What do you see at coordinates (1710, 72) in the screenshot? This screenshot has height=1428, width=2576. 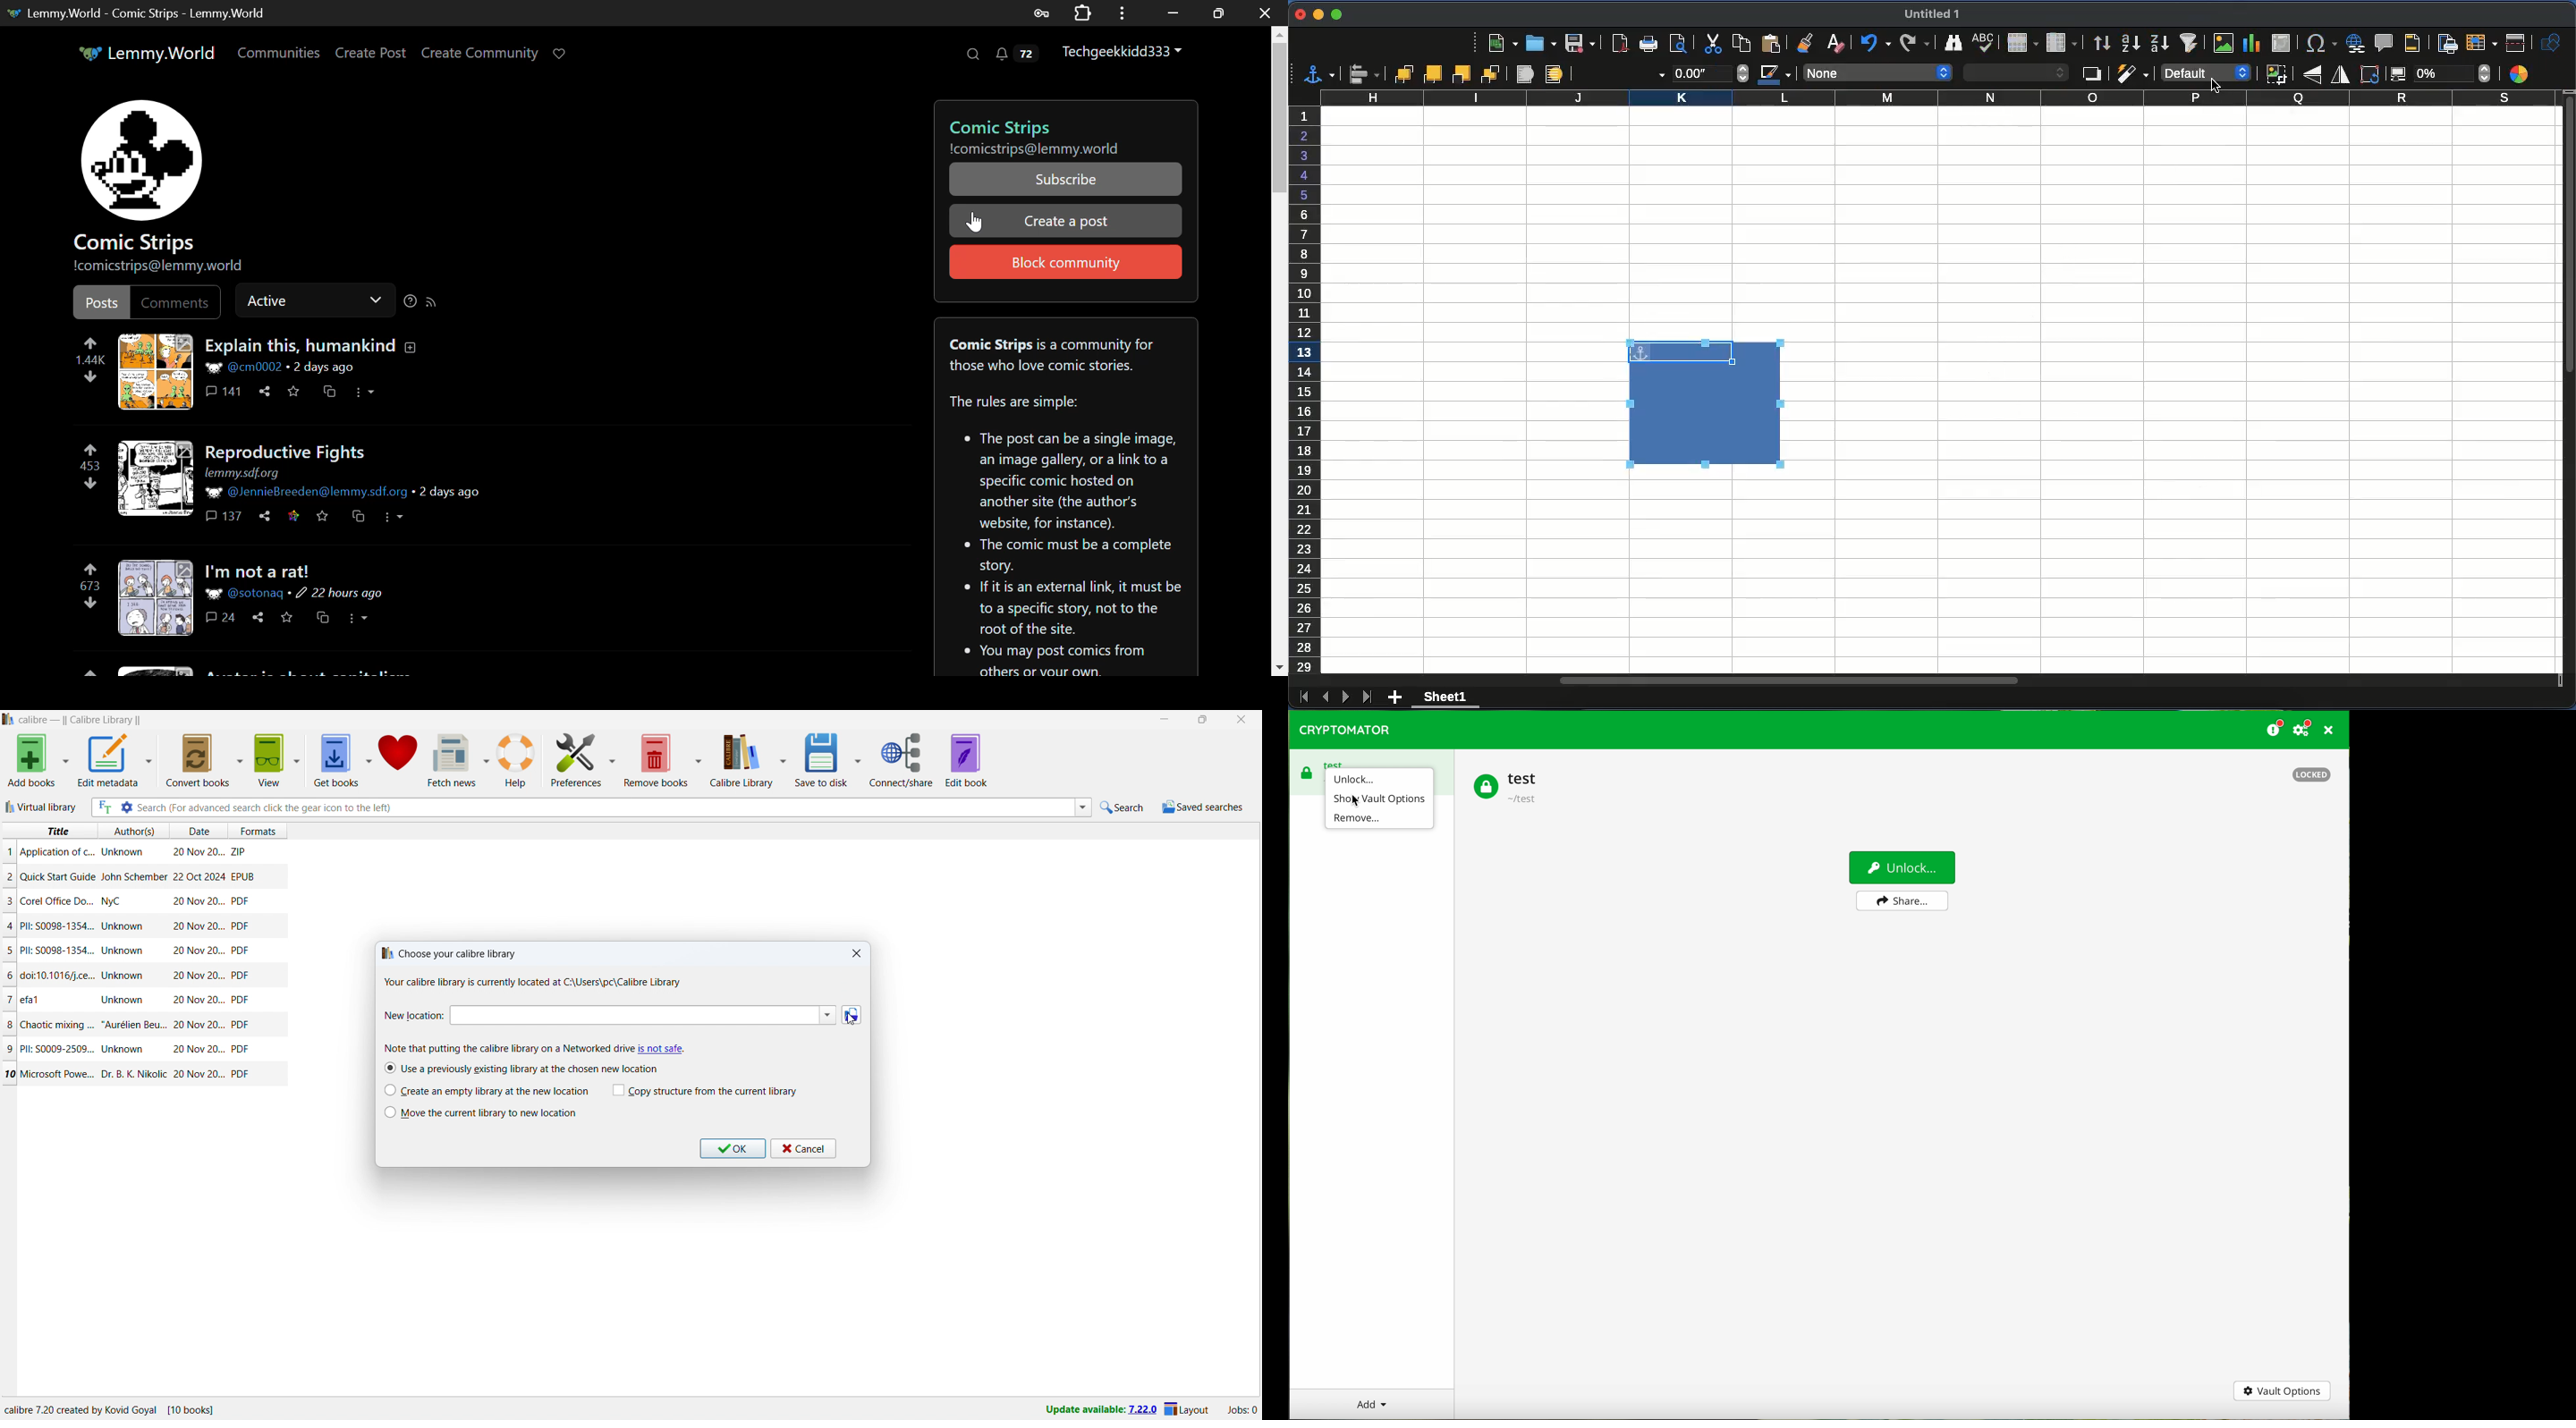 I see `thickness` at bounding box center [1710, 72].